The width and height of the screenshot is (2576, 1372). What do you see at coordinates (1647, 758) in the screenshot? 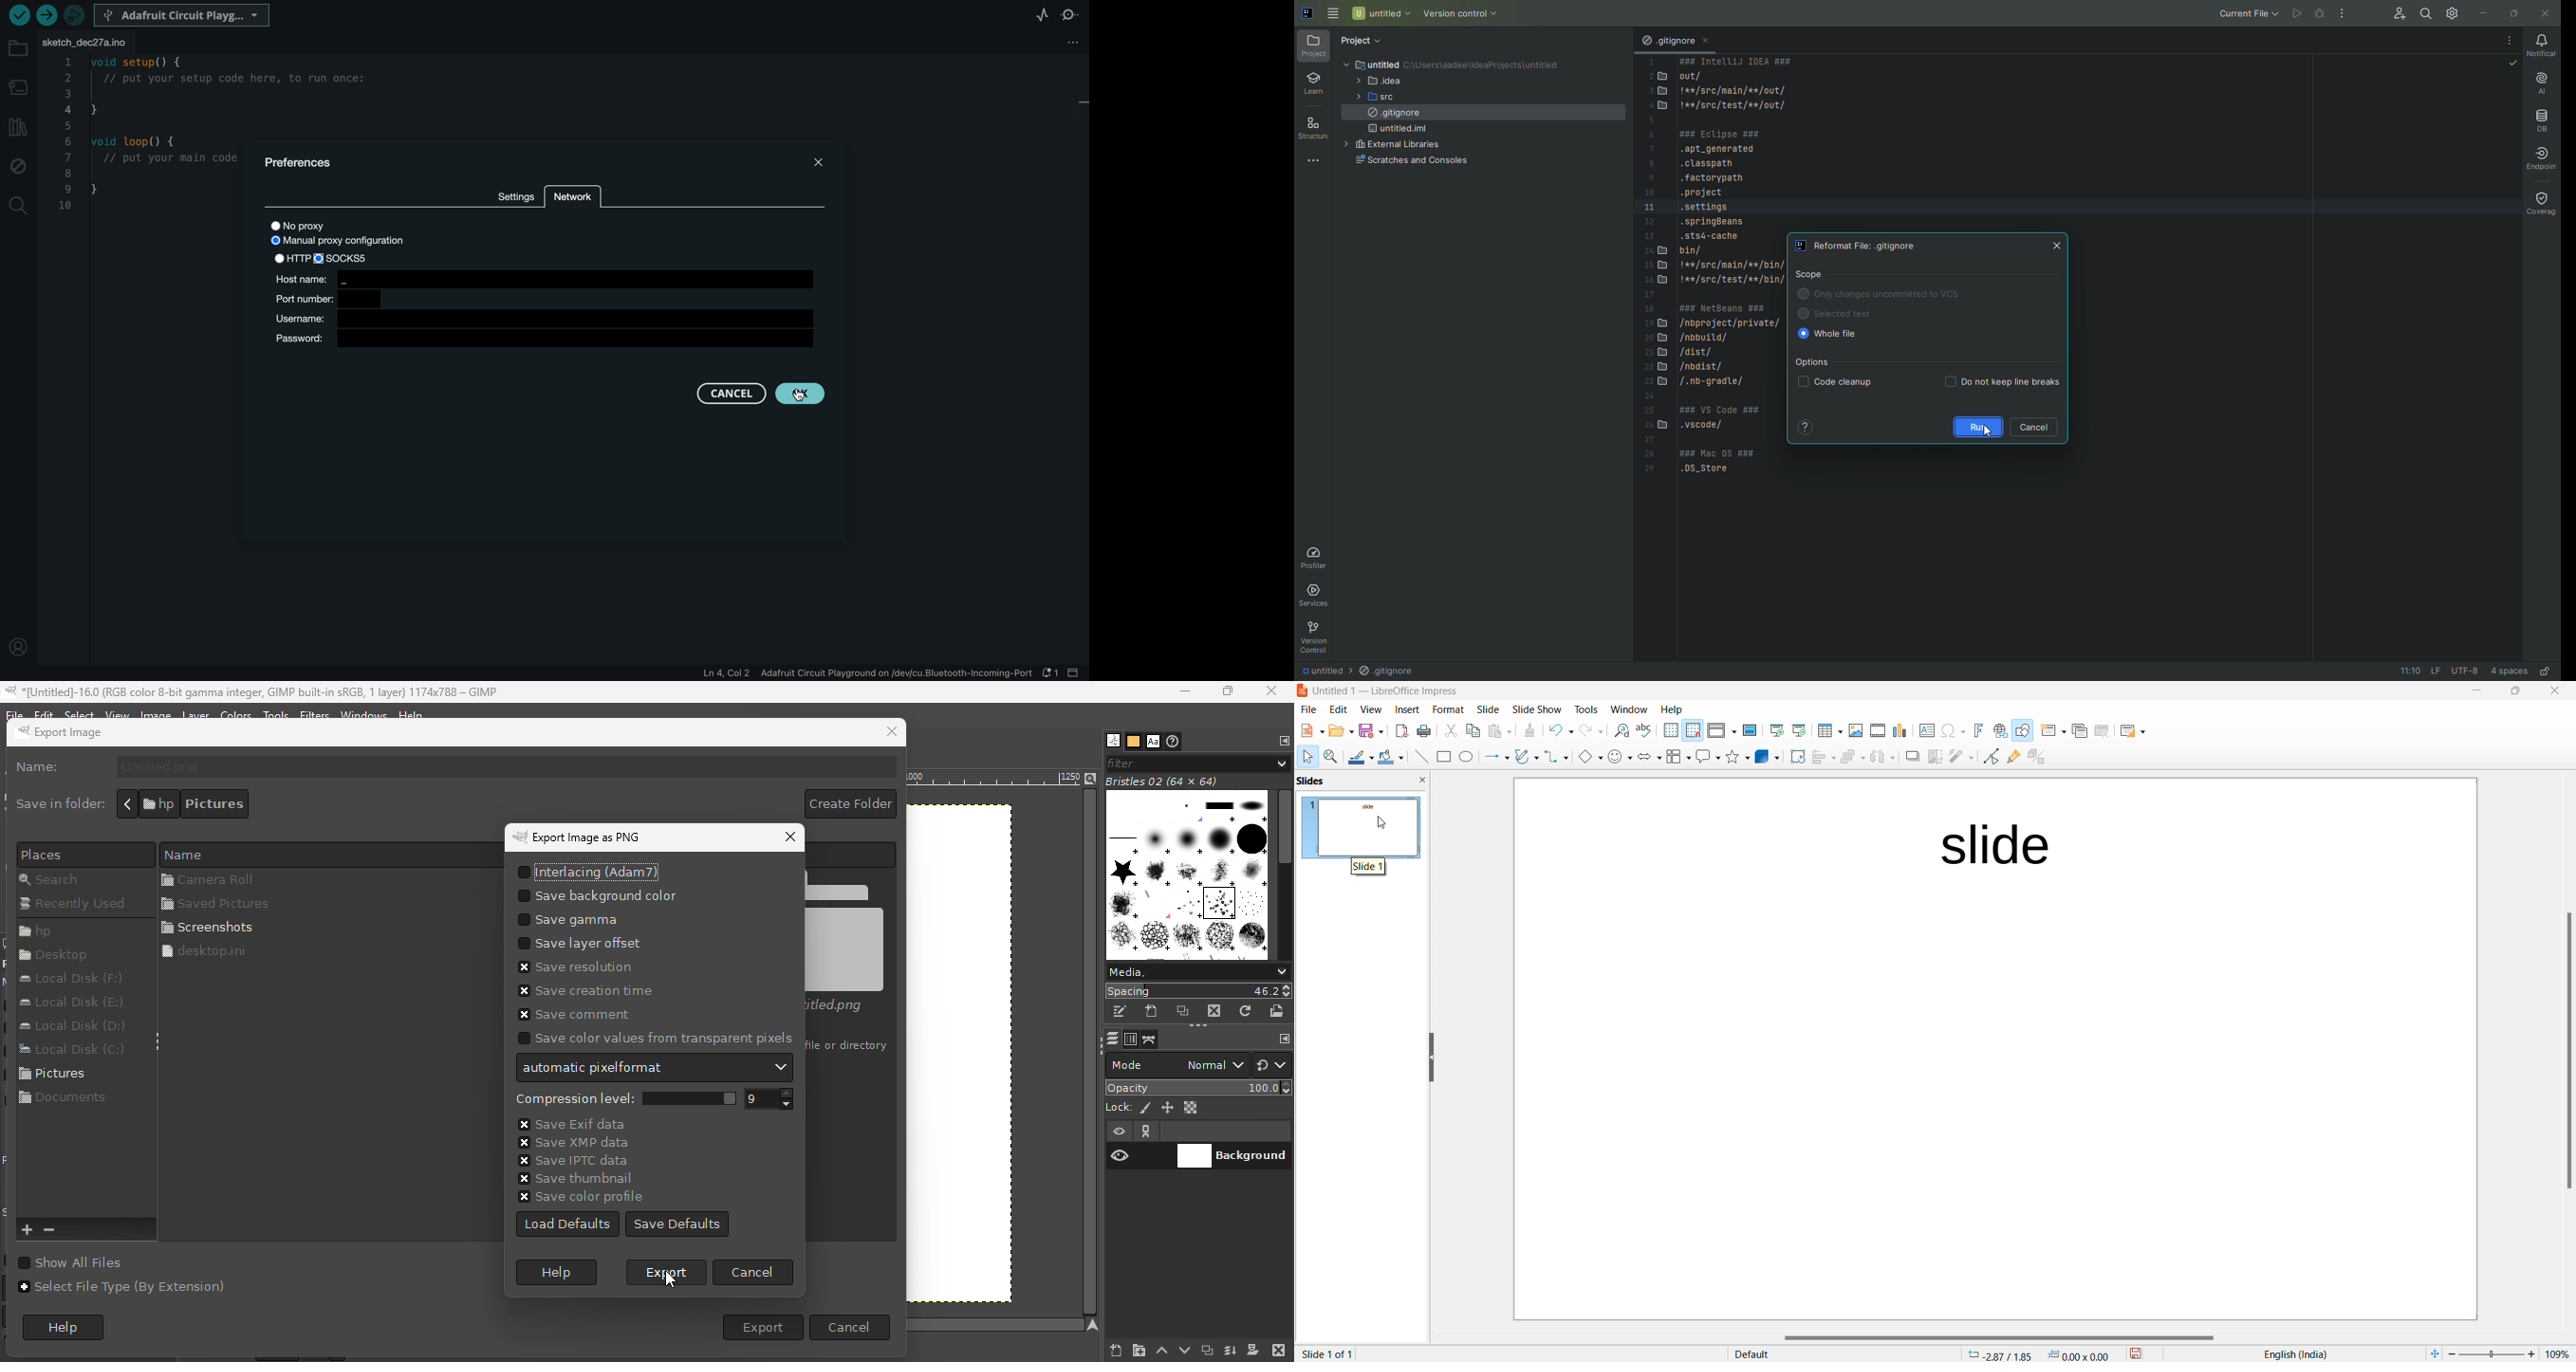
I see `Block arrows` at bounding box center [1647, 758].